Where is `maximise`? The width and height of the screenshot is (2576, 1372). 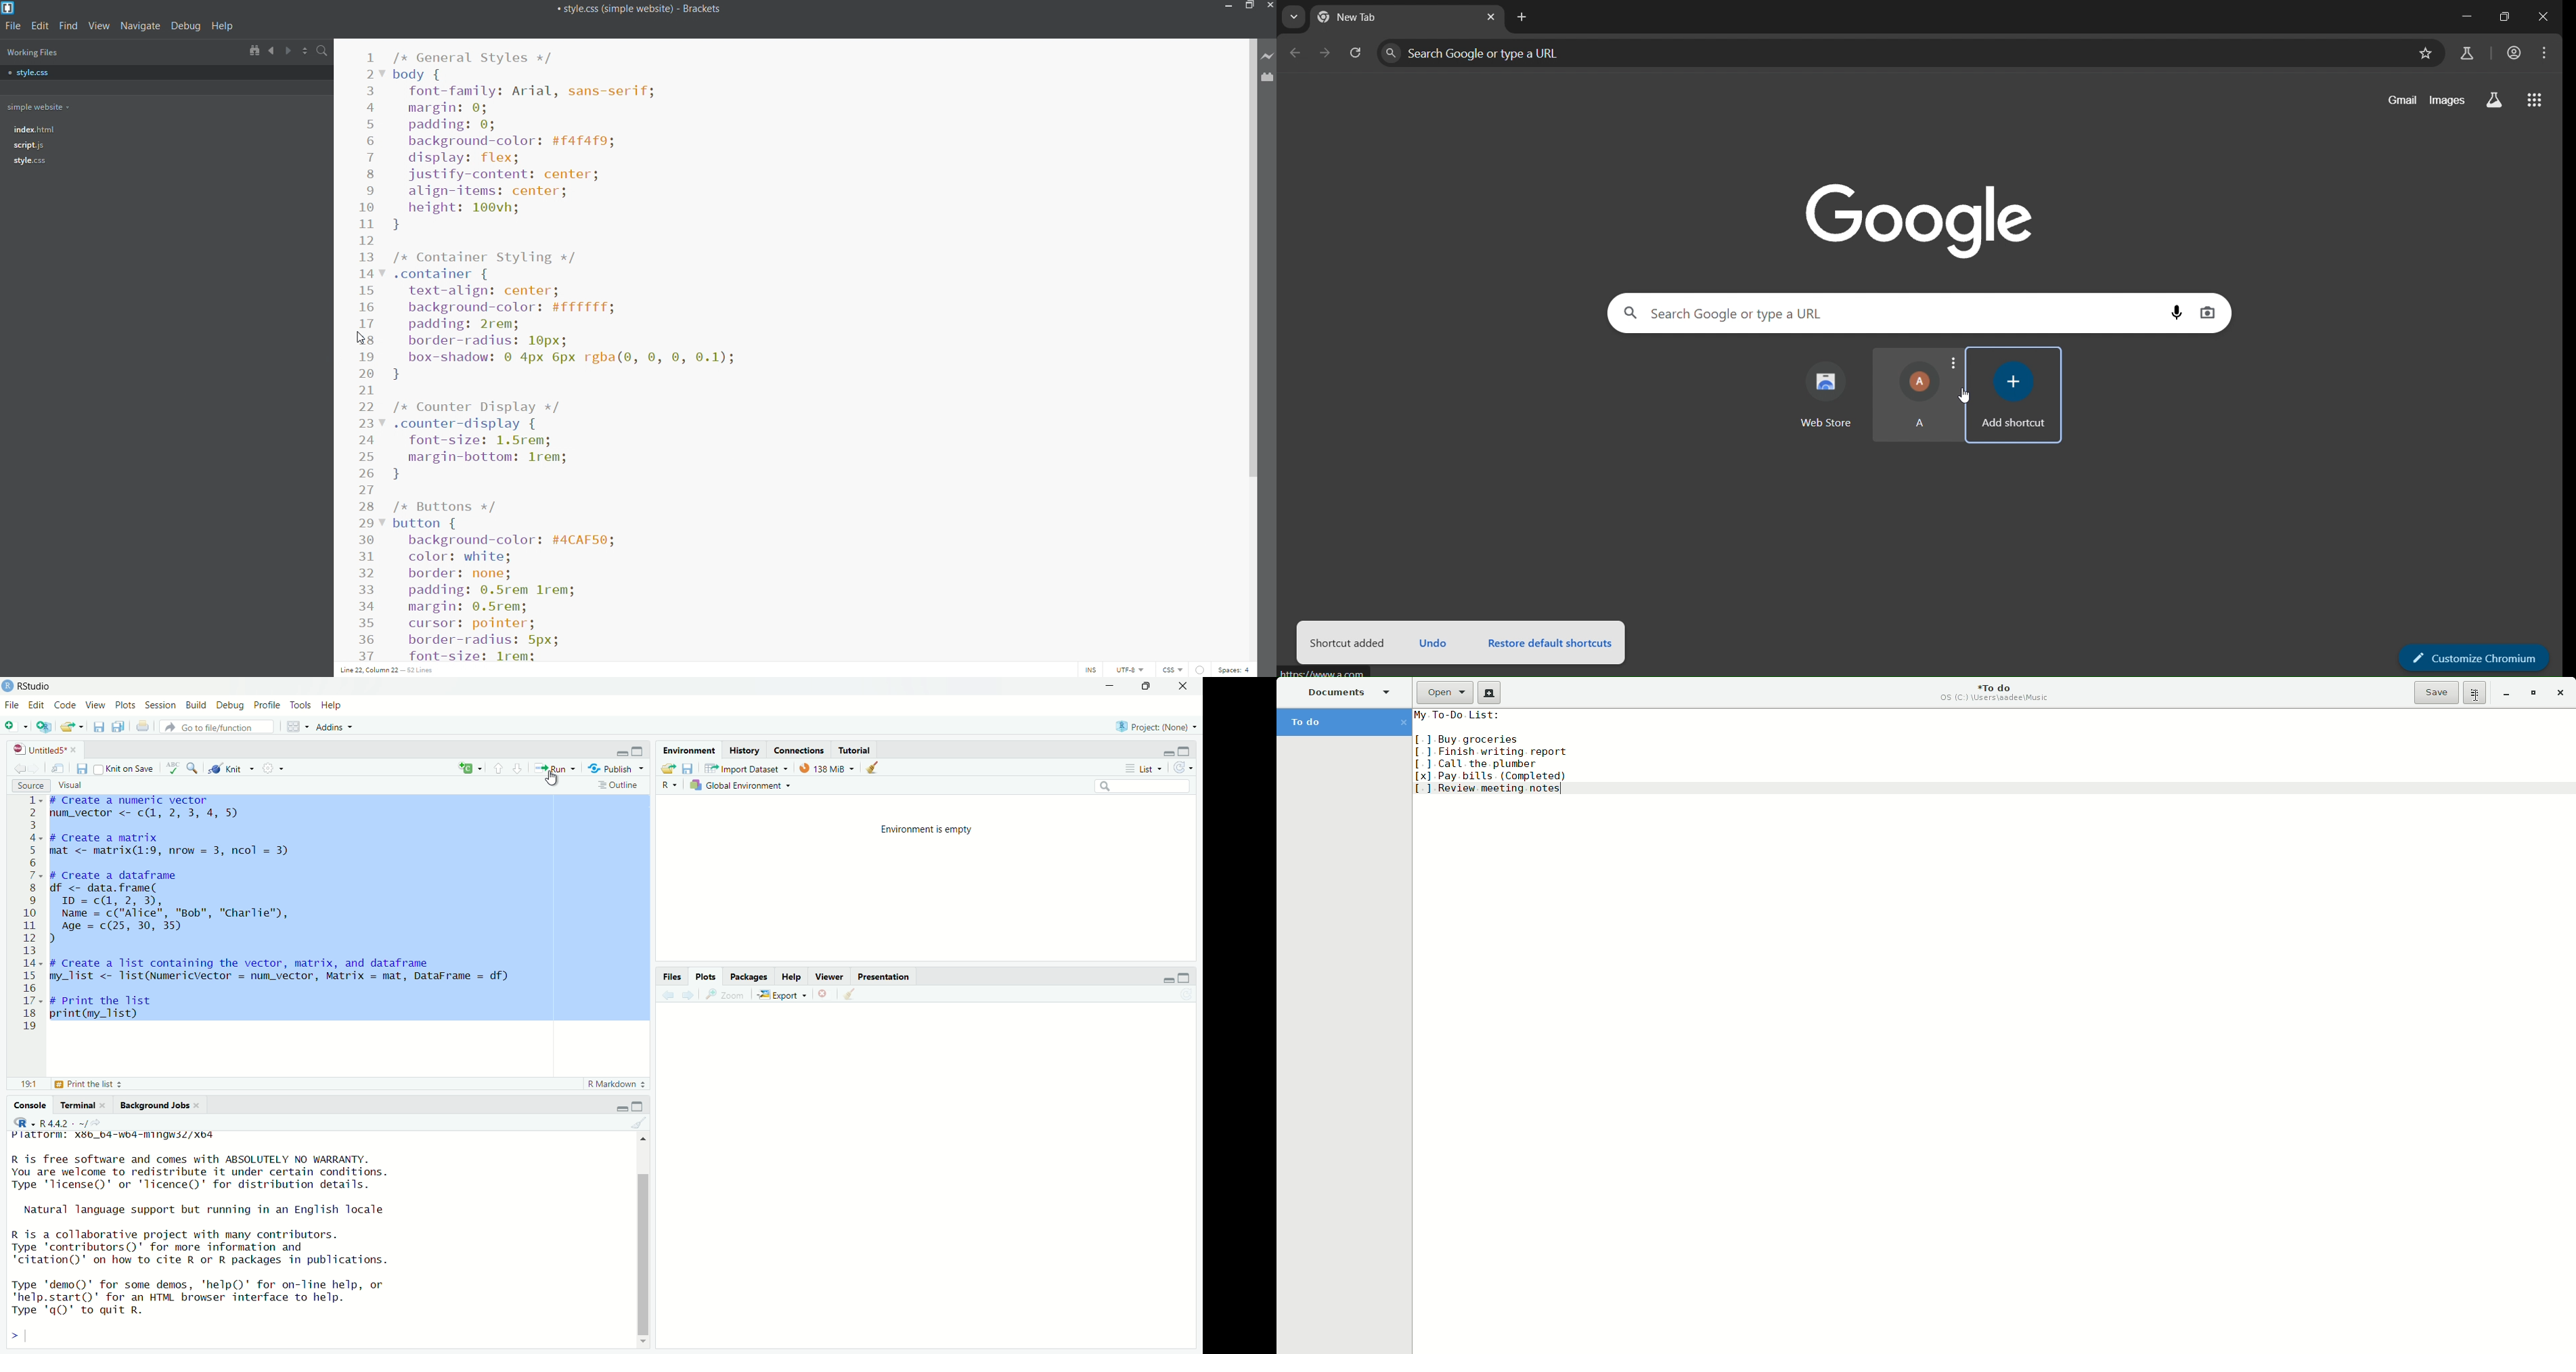
maximise is located at coordinates (1145, 686).